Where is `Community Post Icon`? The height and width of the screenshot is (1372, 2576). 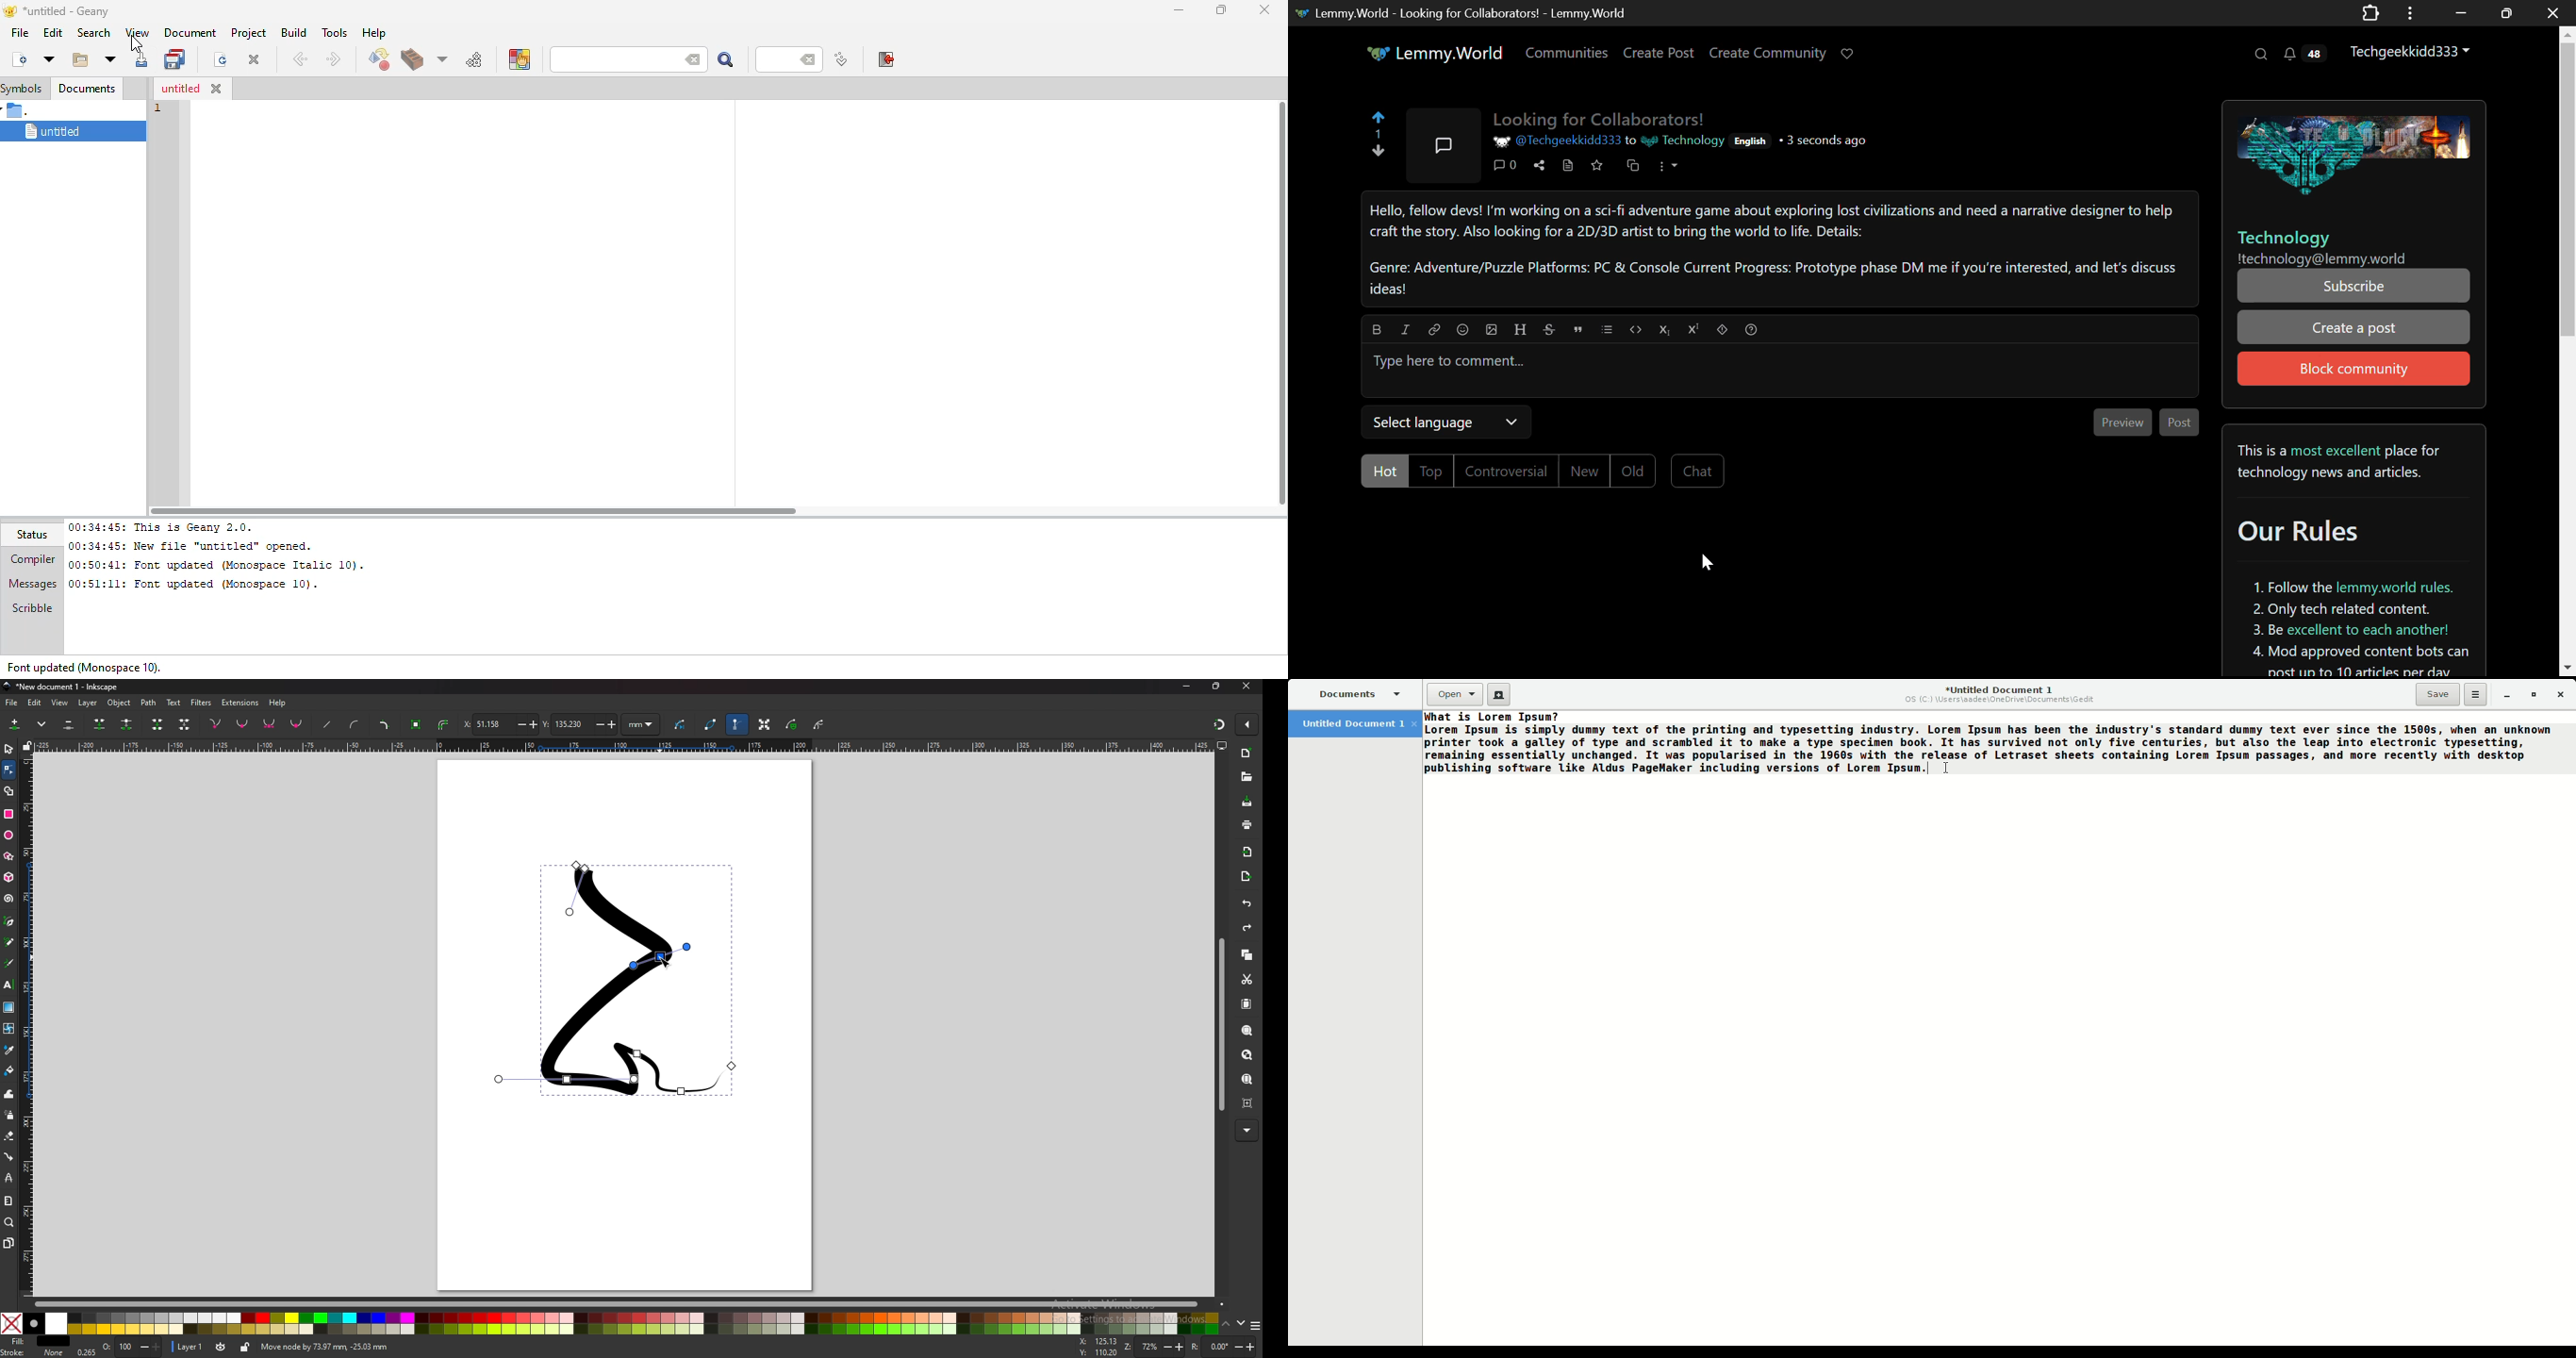
Community Post Icon is located at coordinates (1438, 146).